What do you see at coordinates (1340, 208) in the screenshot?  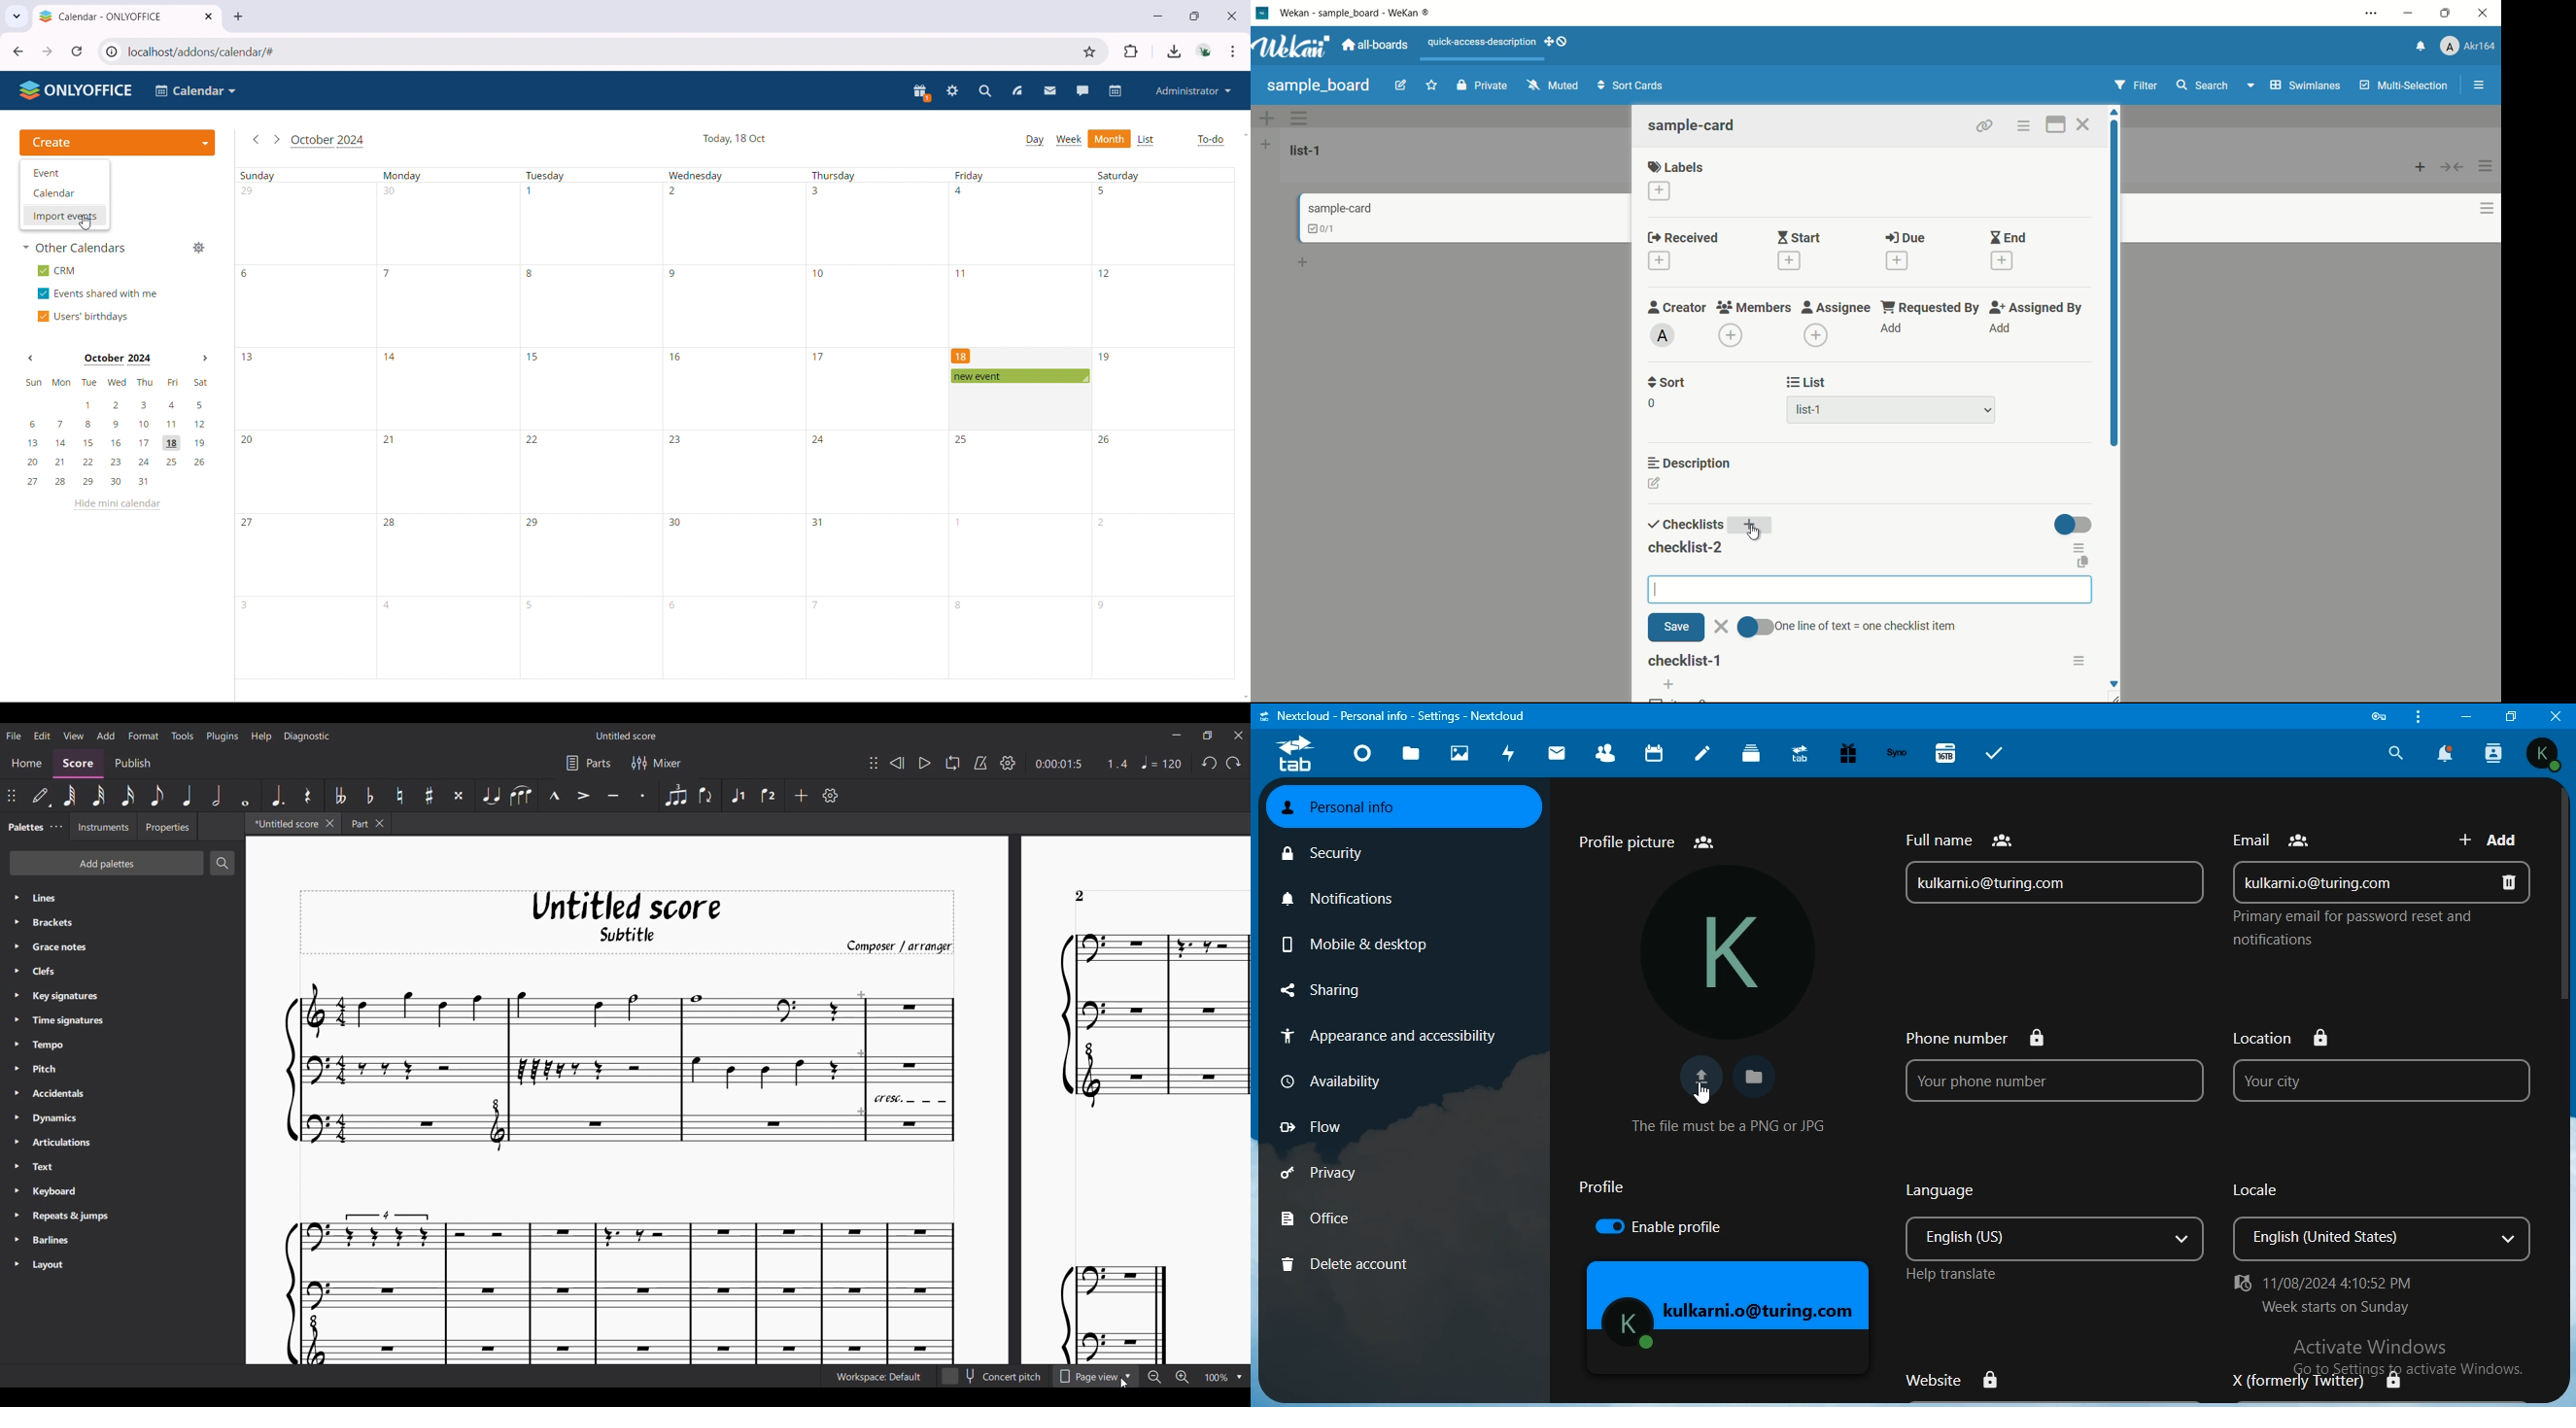 I see `card name` at bounding box center [1340, 208].